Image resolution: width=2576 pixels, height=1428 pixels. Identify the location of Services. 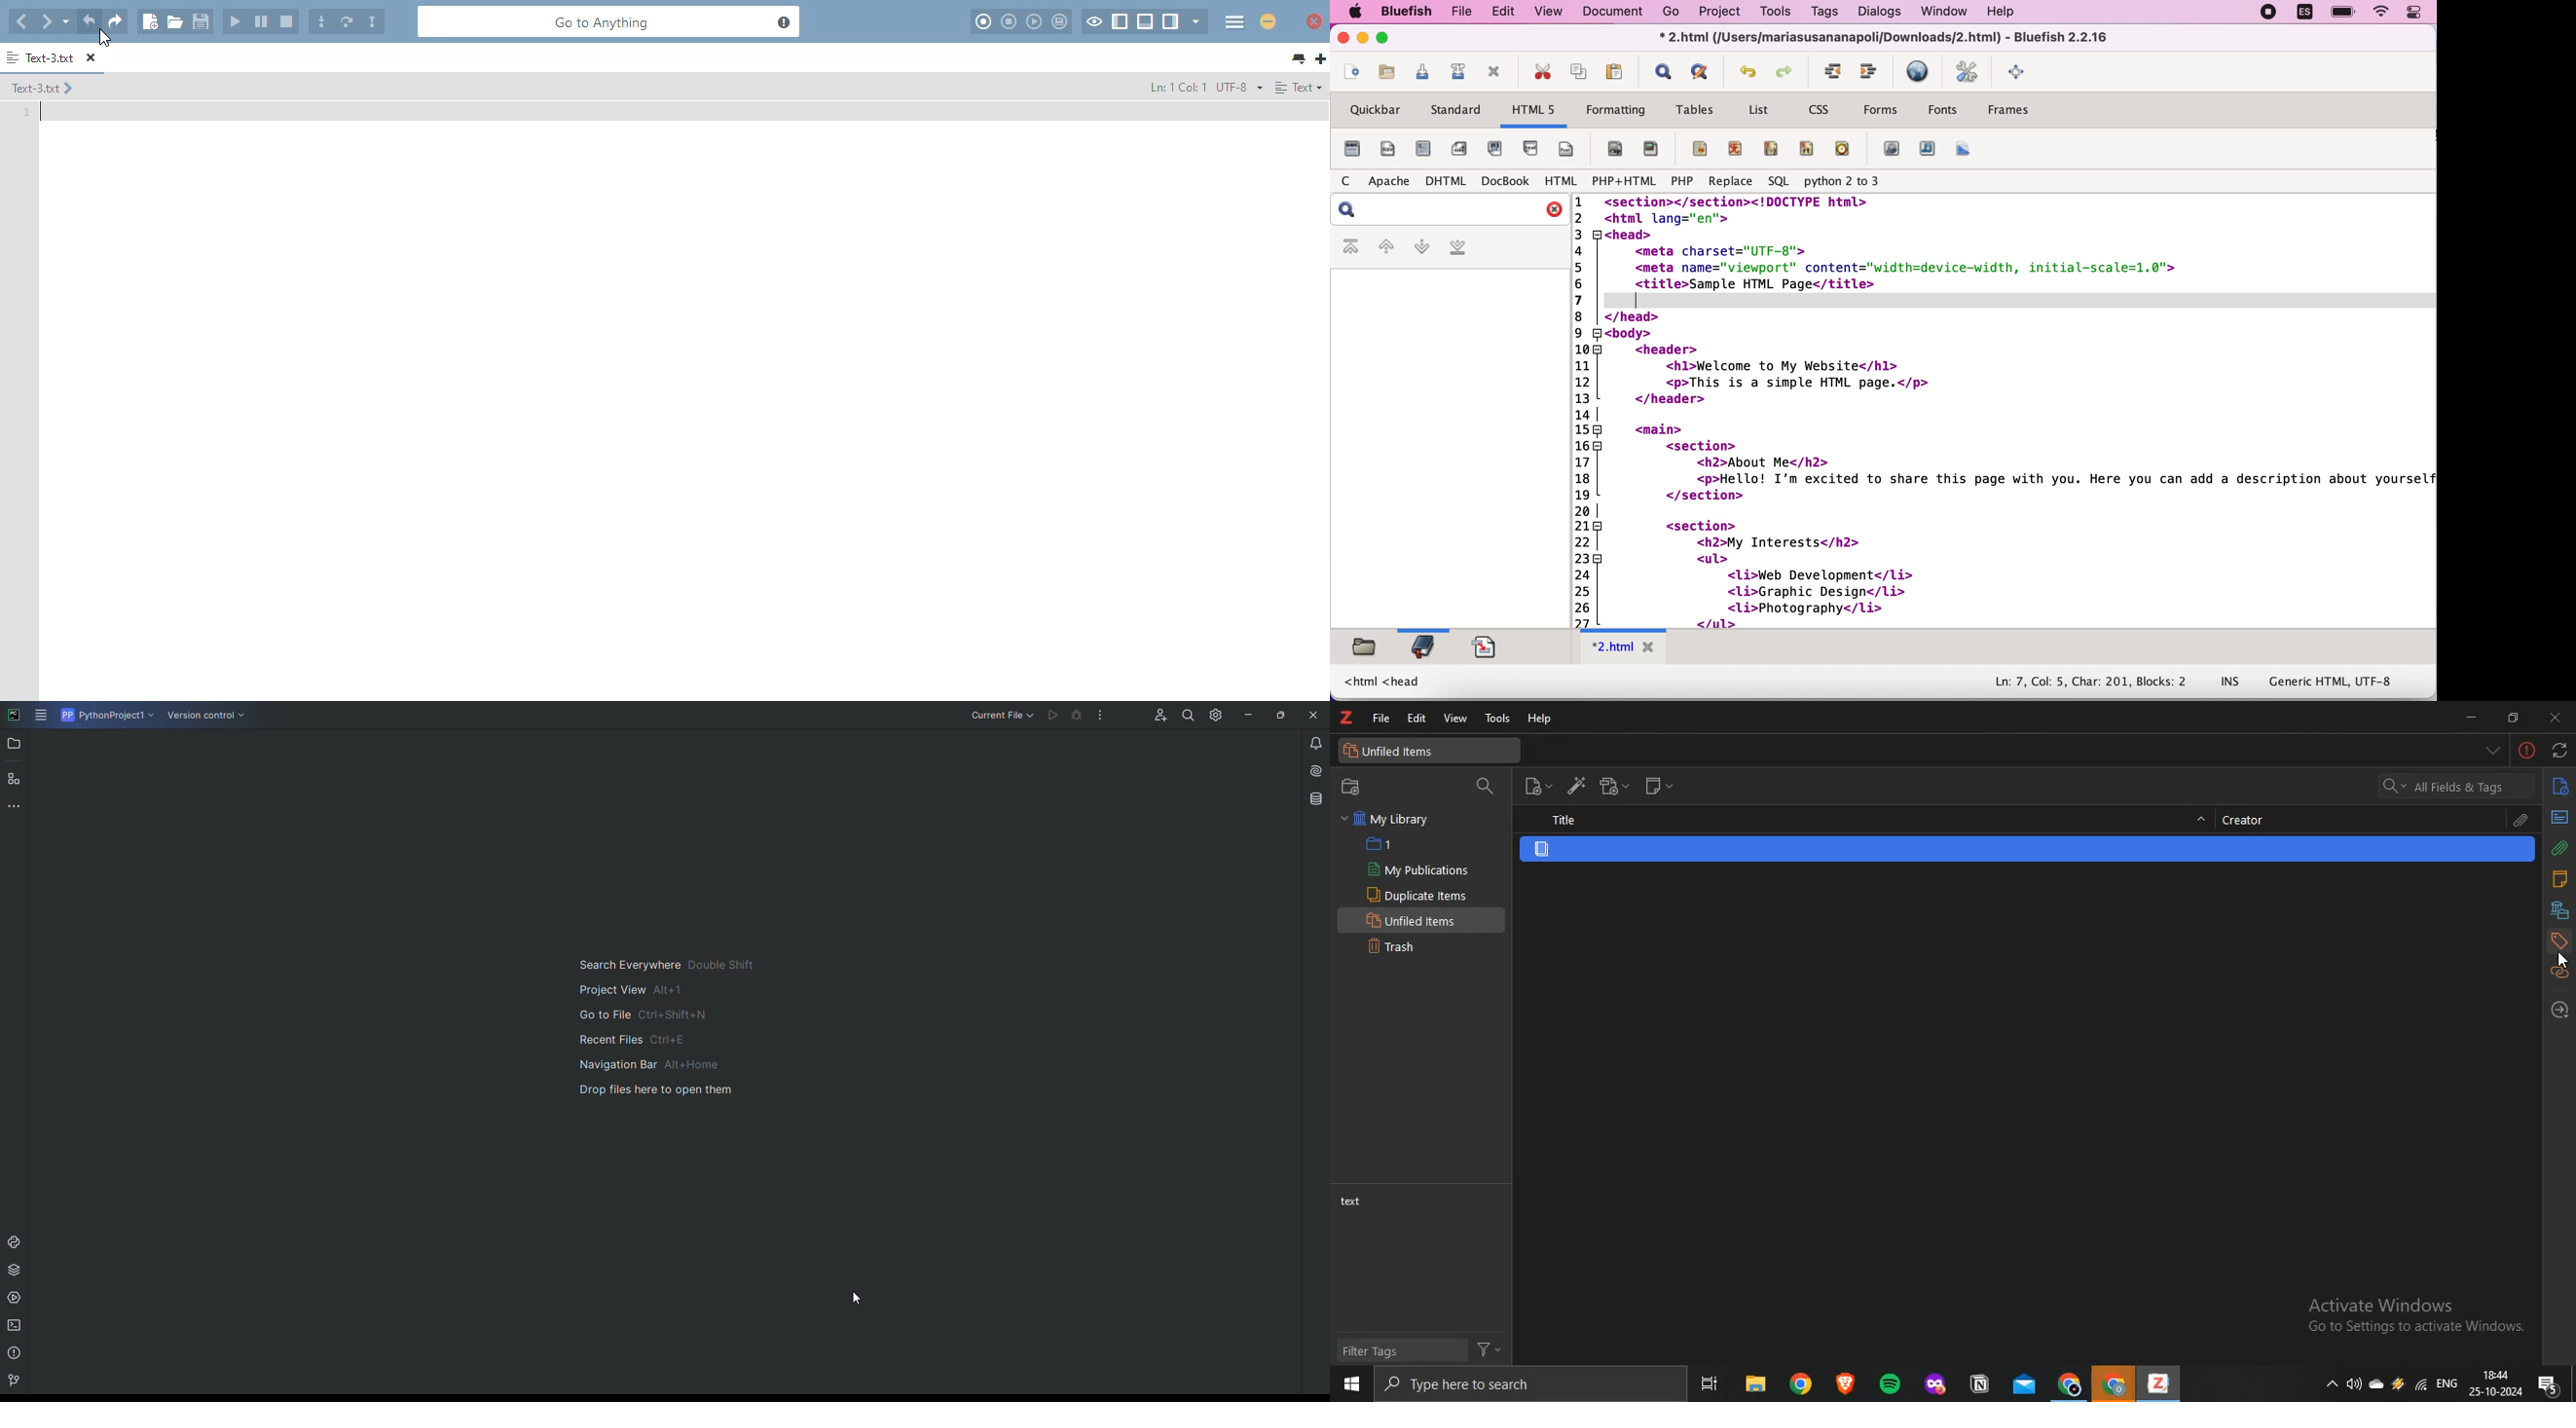
(16, 1299).